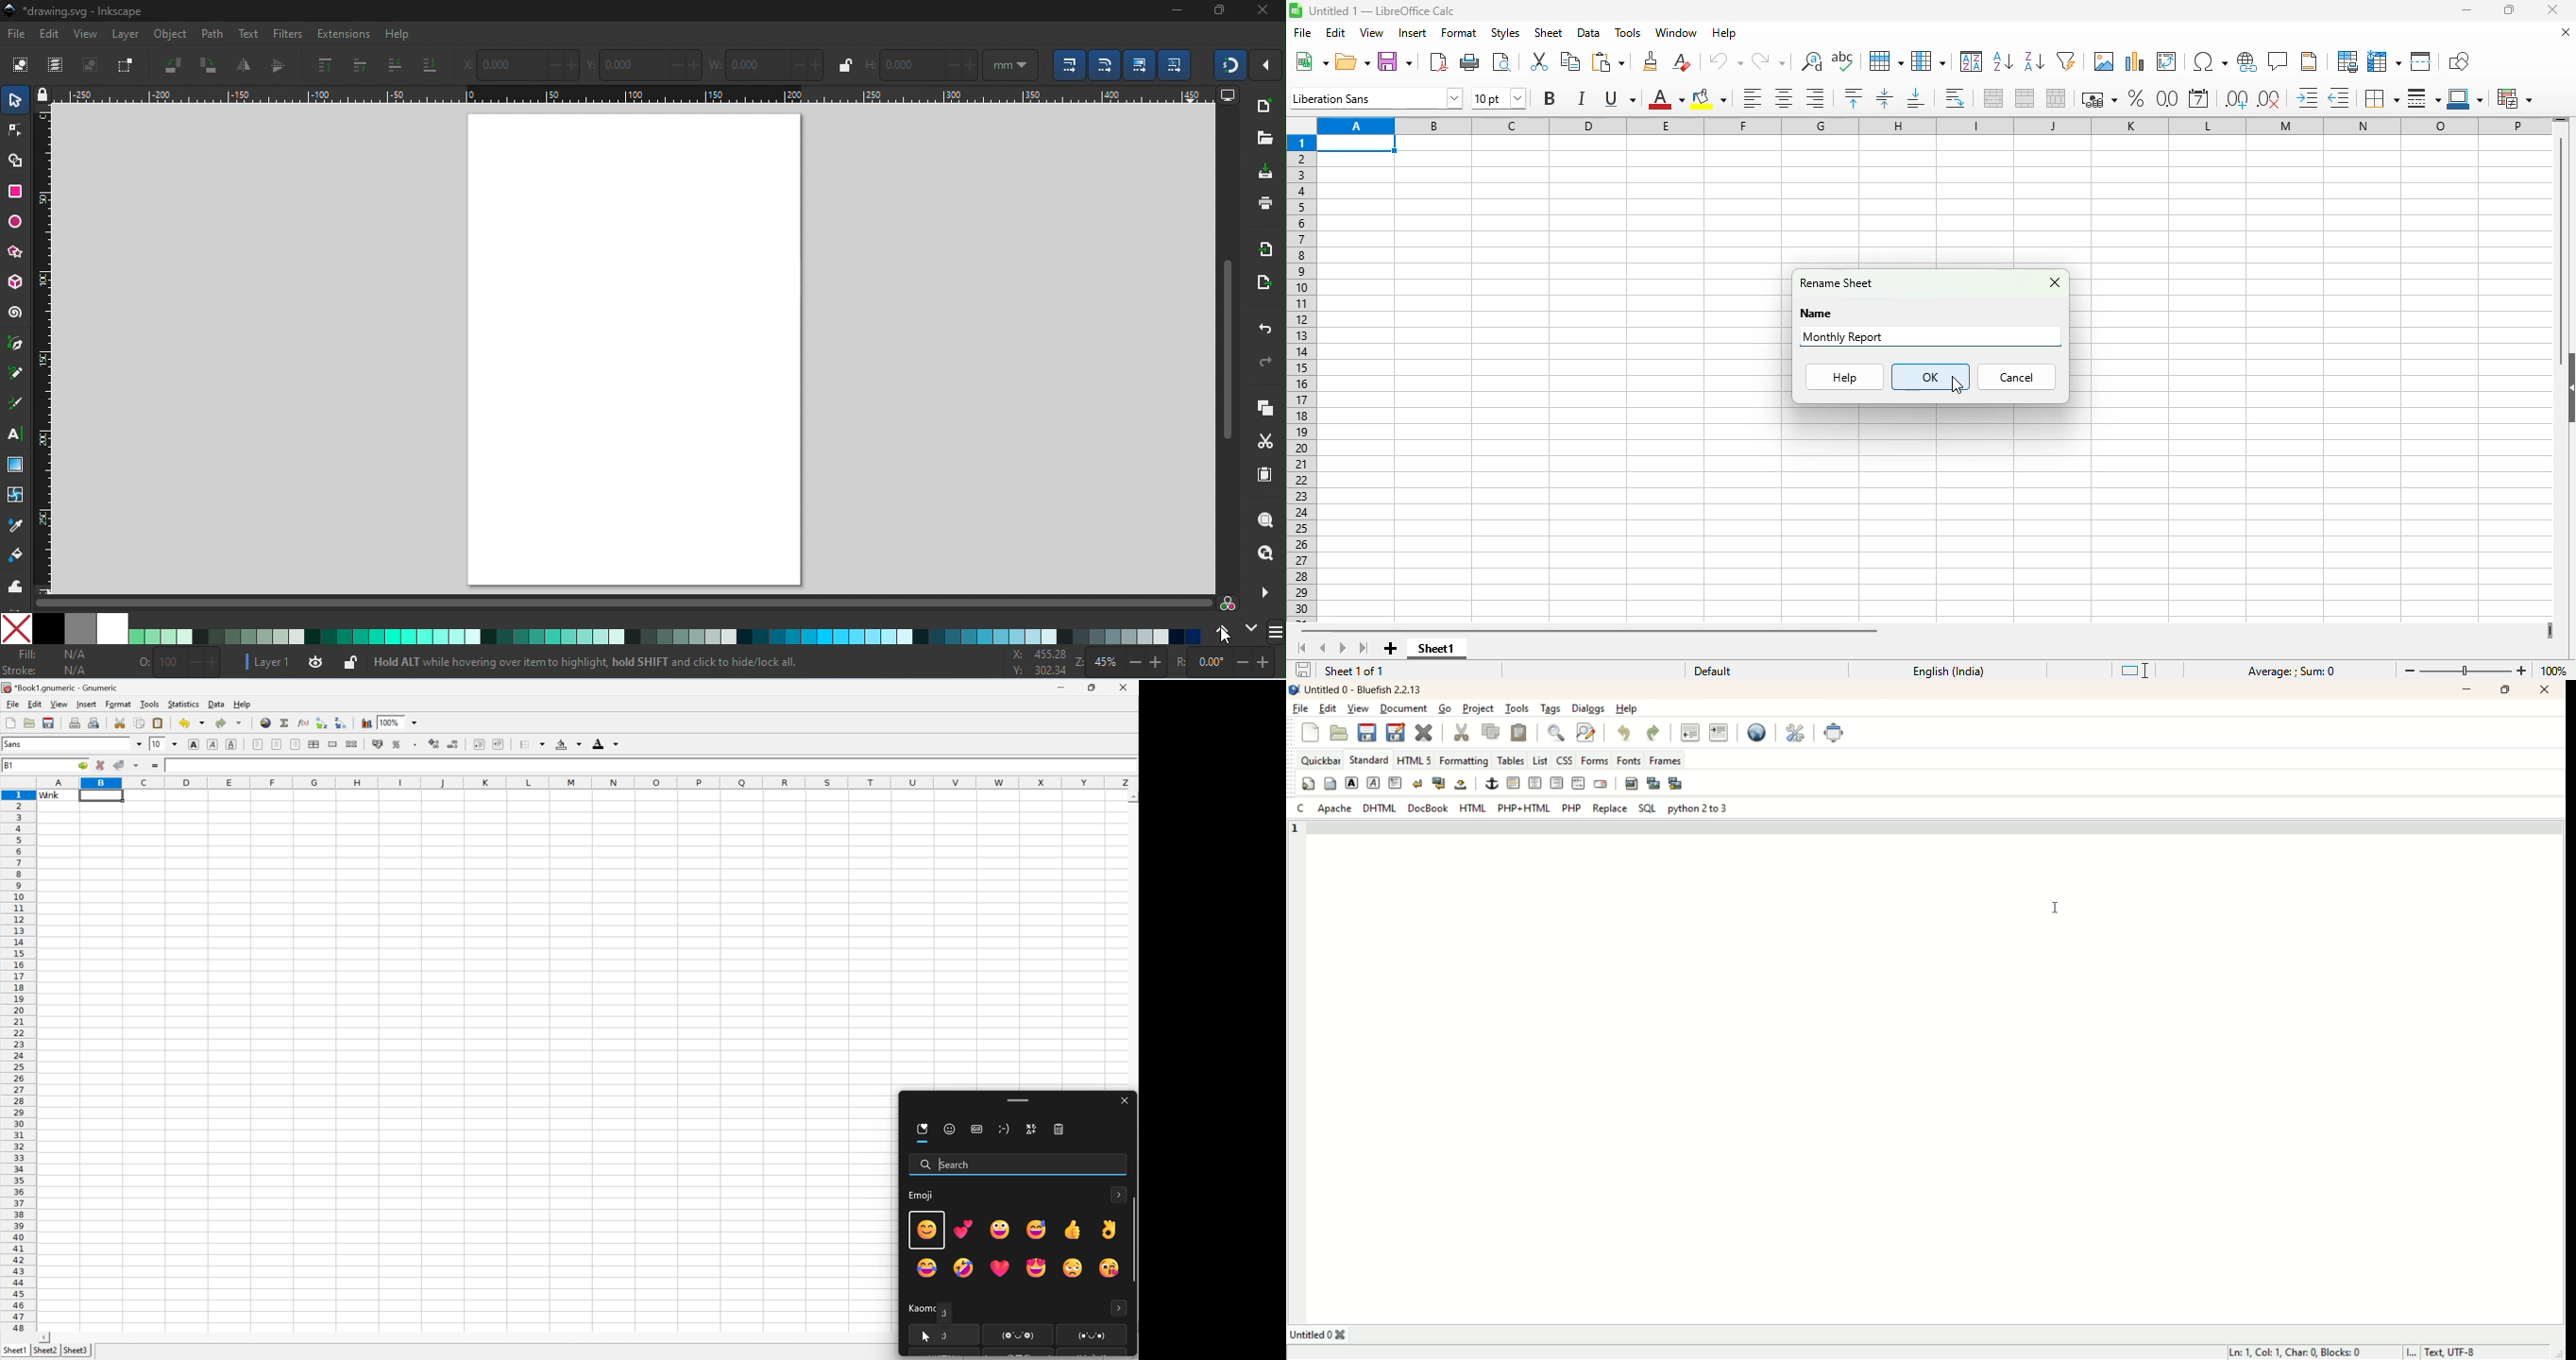 This screenshot has width=2576, height=1372. I want to click on column names, so click(584, 782).